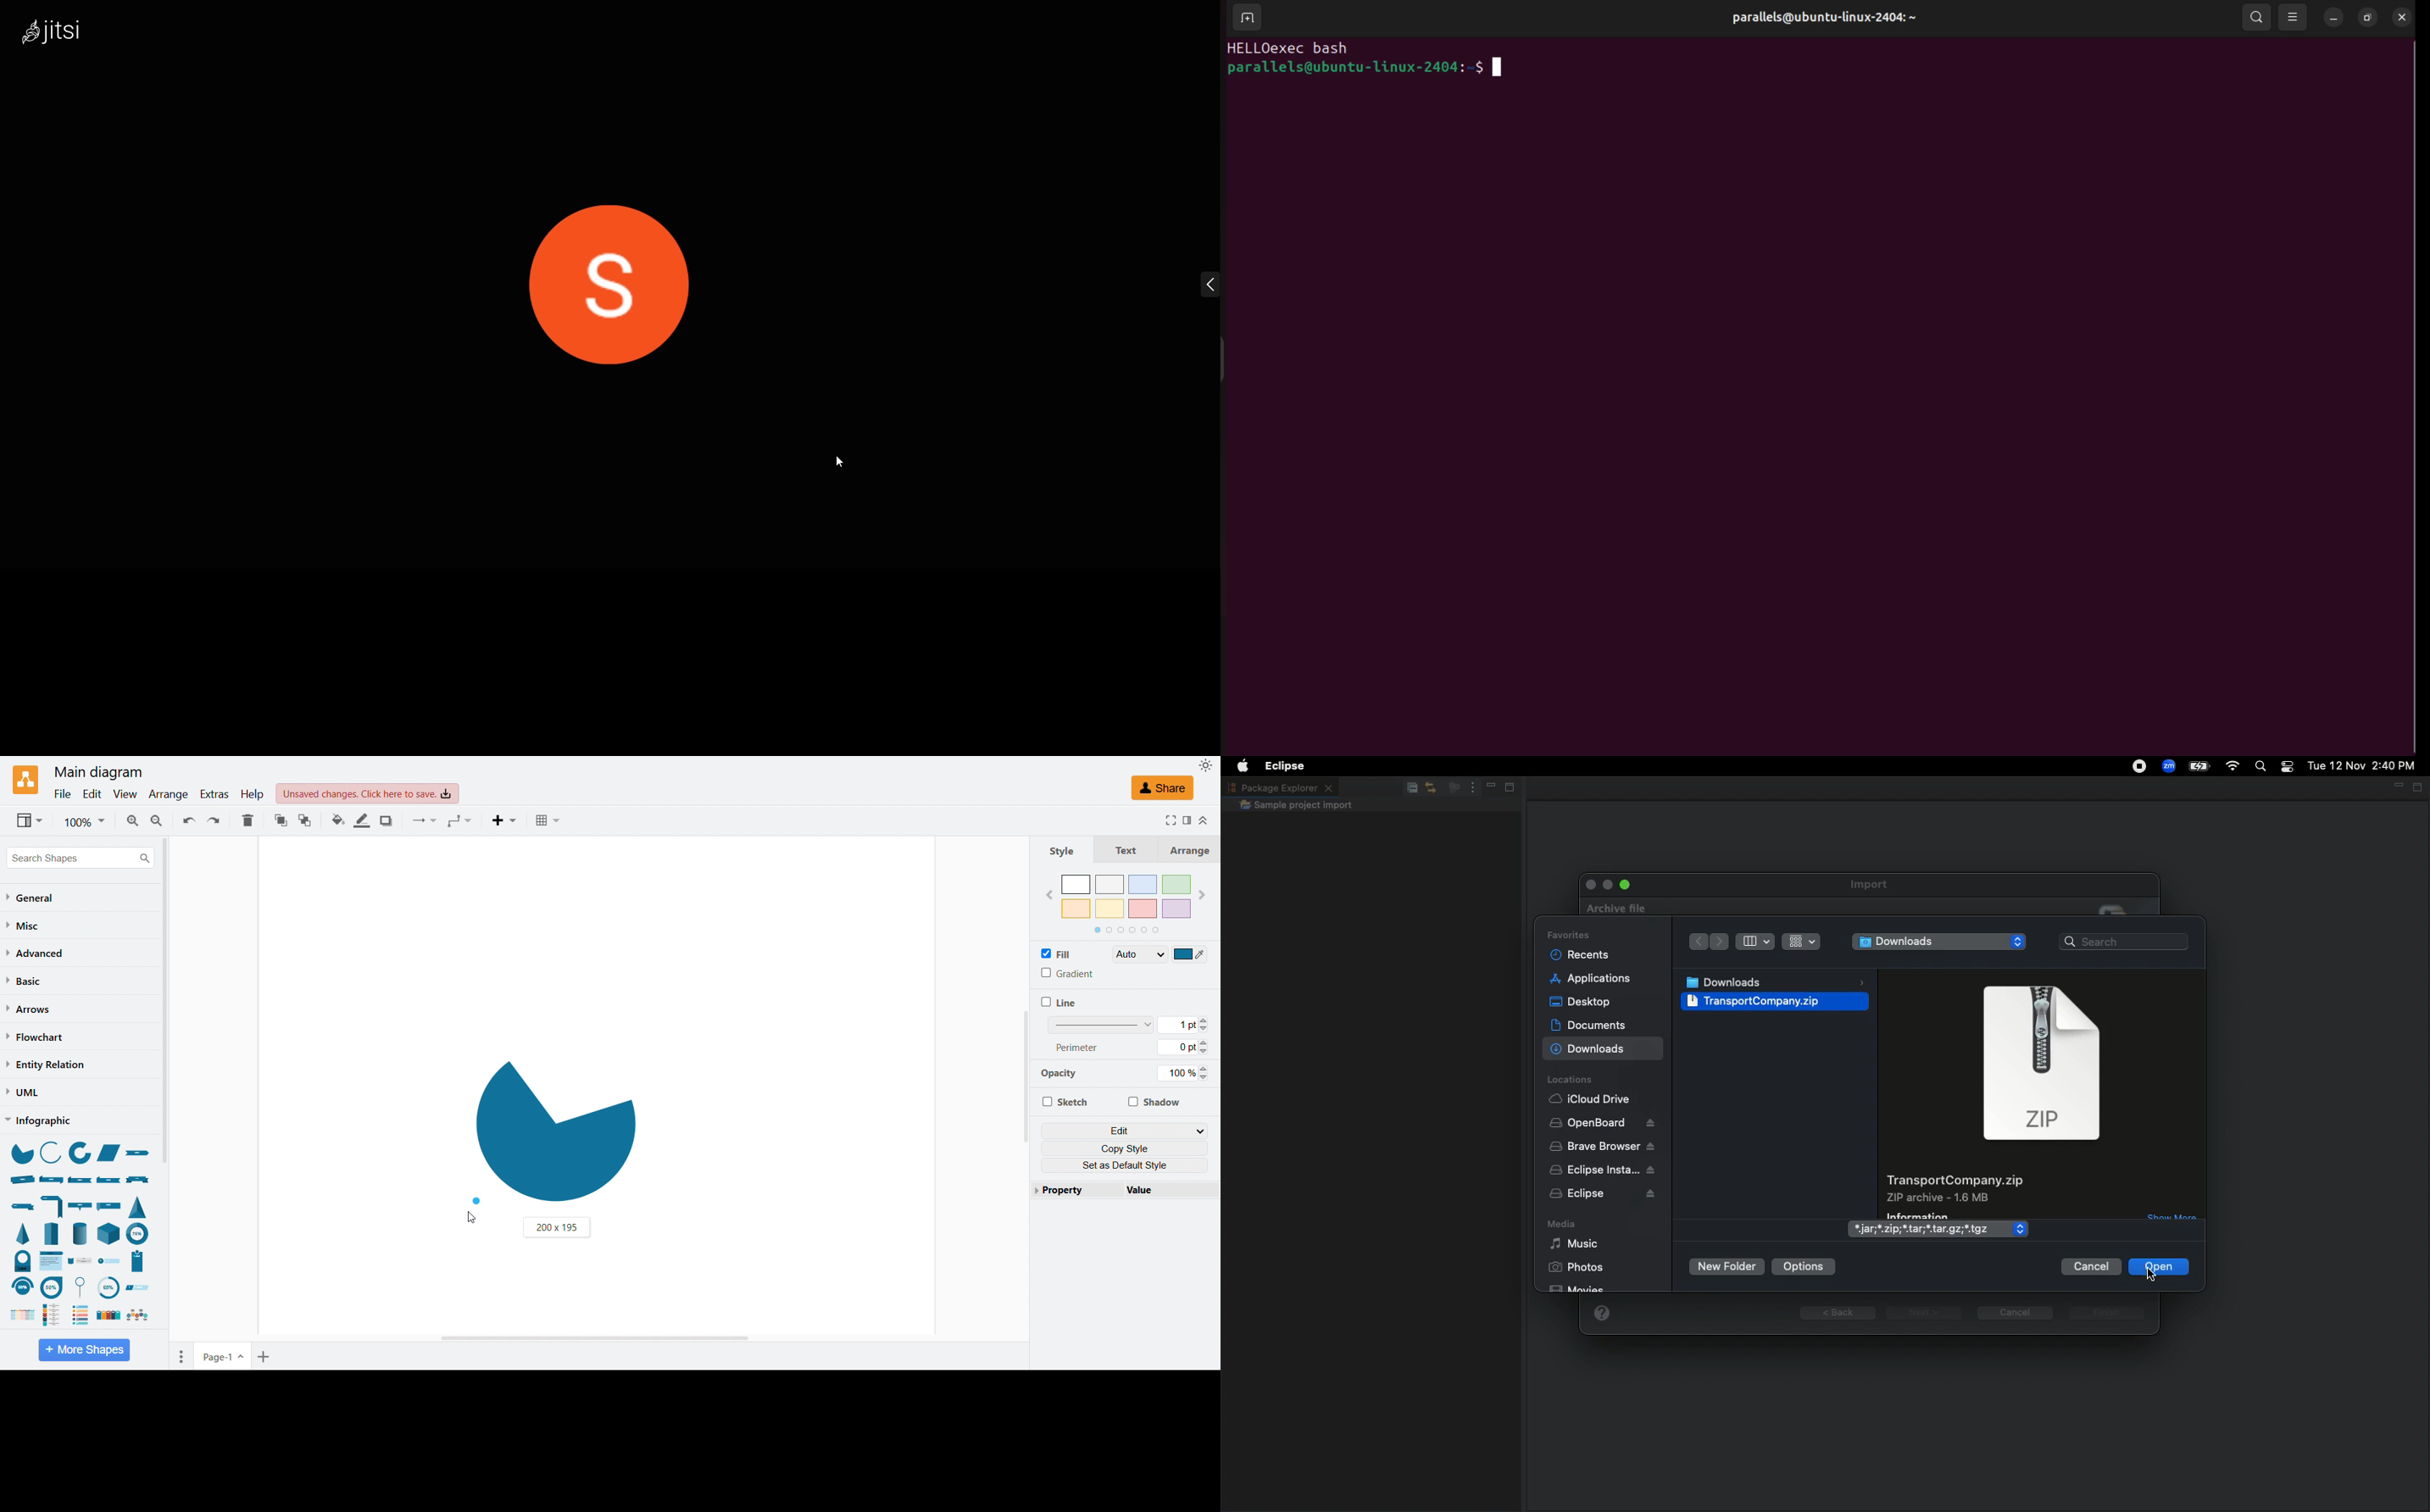  I want to click on Edit , so click(92, 795).